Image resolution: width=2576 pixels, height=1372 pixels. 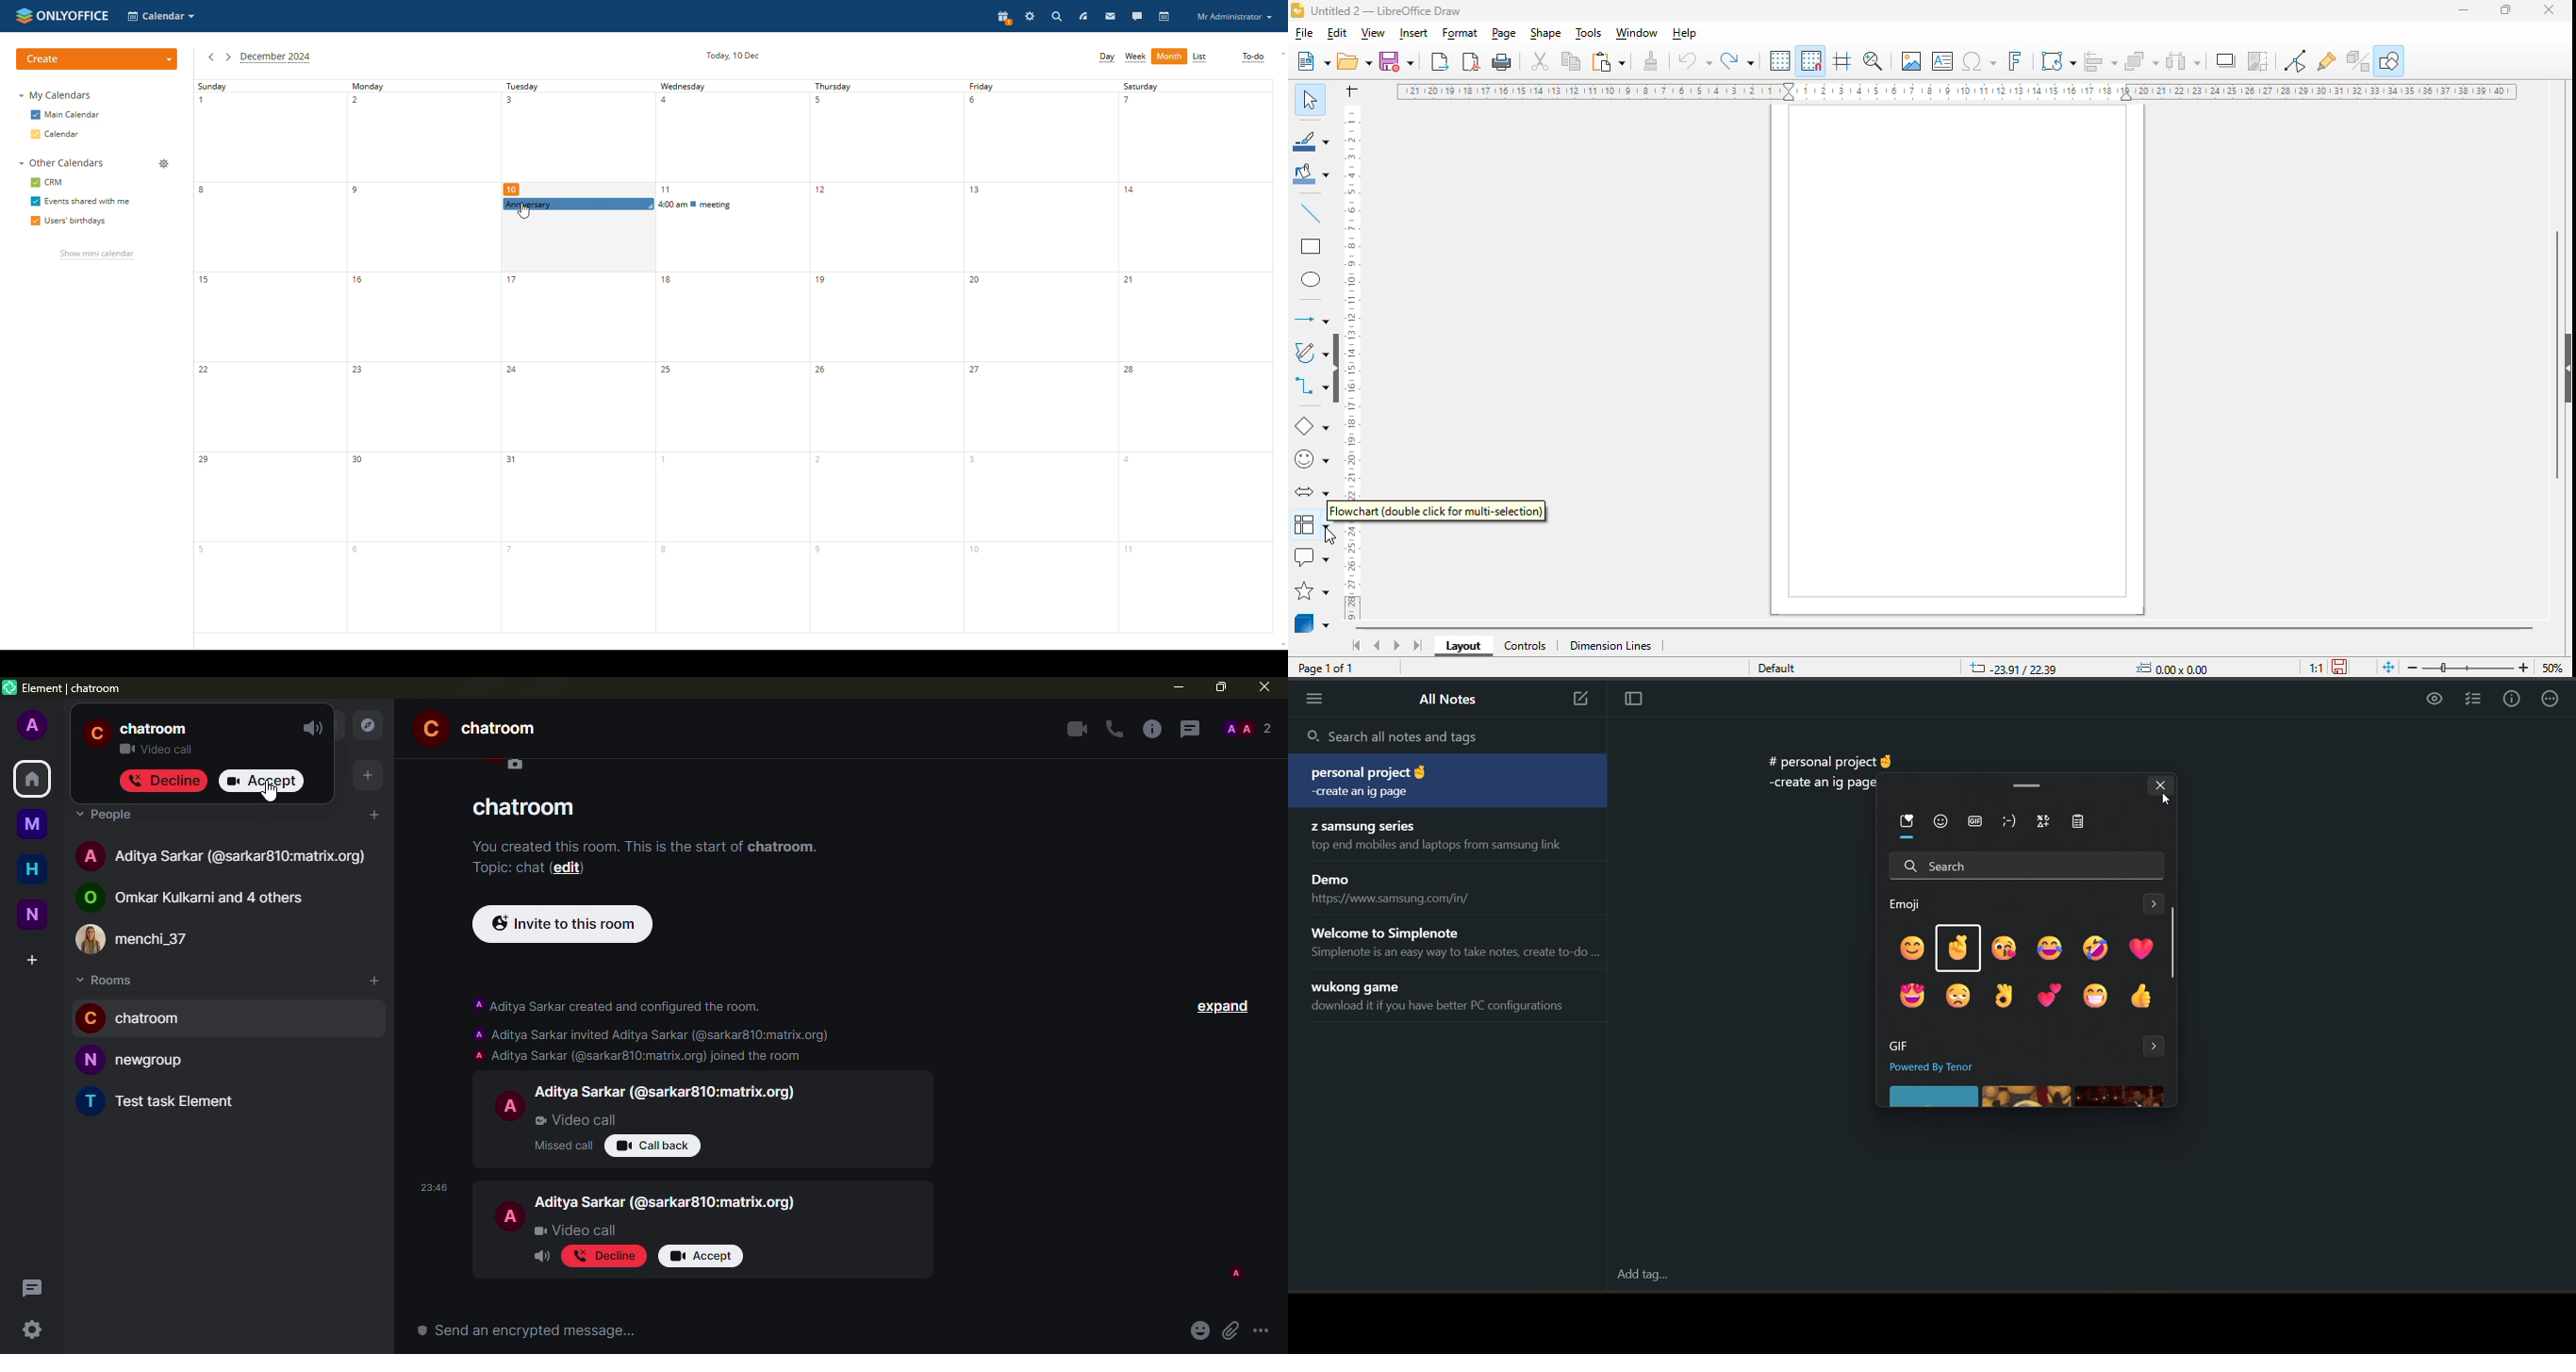 I want to click on note title and preview, so click(x=1405, y=887).